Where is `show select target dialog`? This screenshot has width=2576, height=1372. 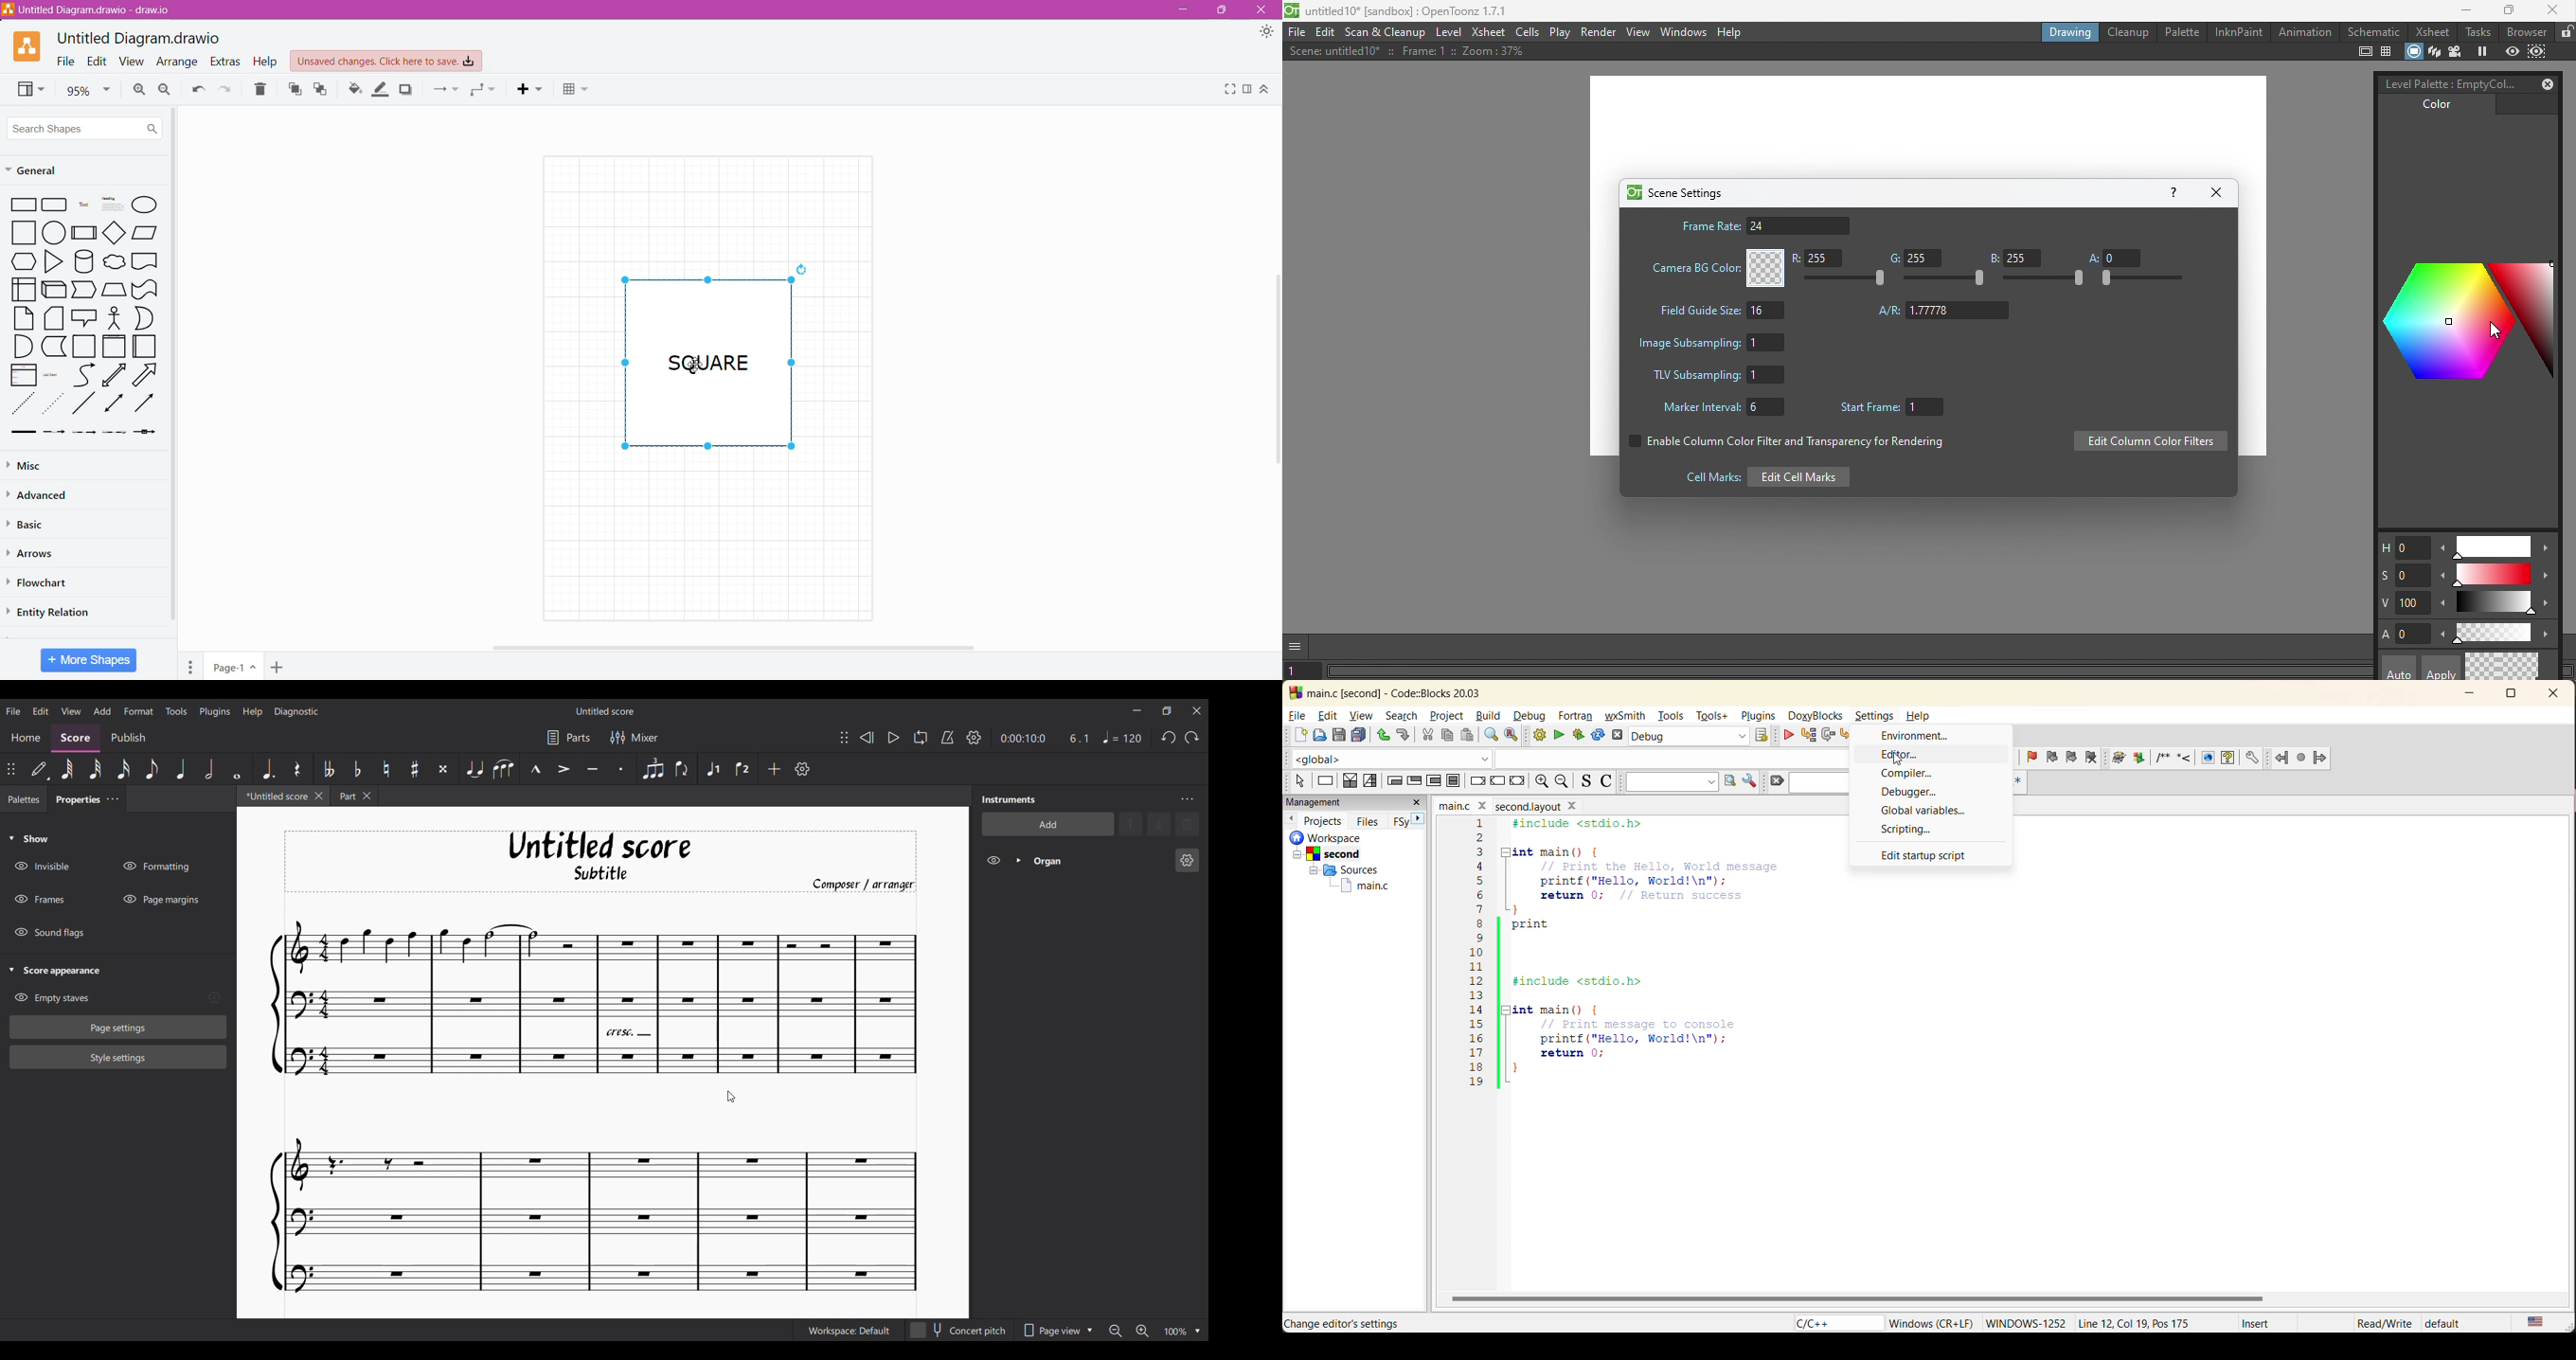
show select target dialog is located at coordinates (1764, 735).